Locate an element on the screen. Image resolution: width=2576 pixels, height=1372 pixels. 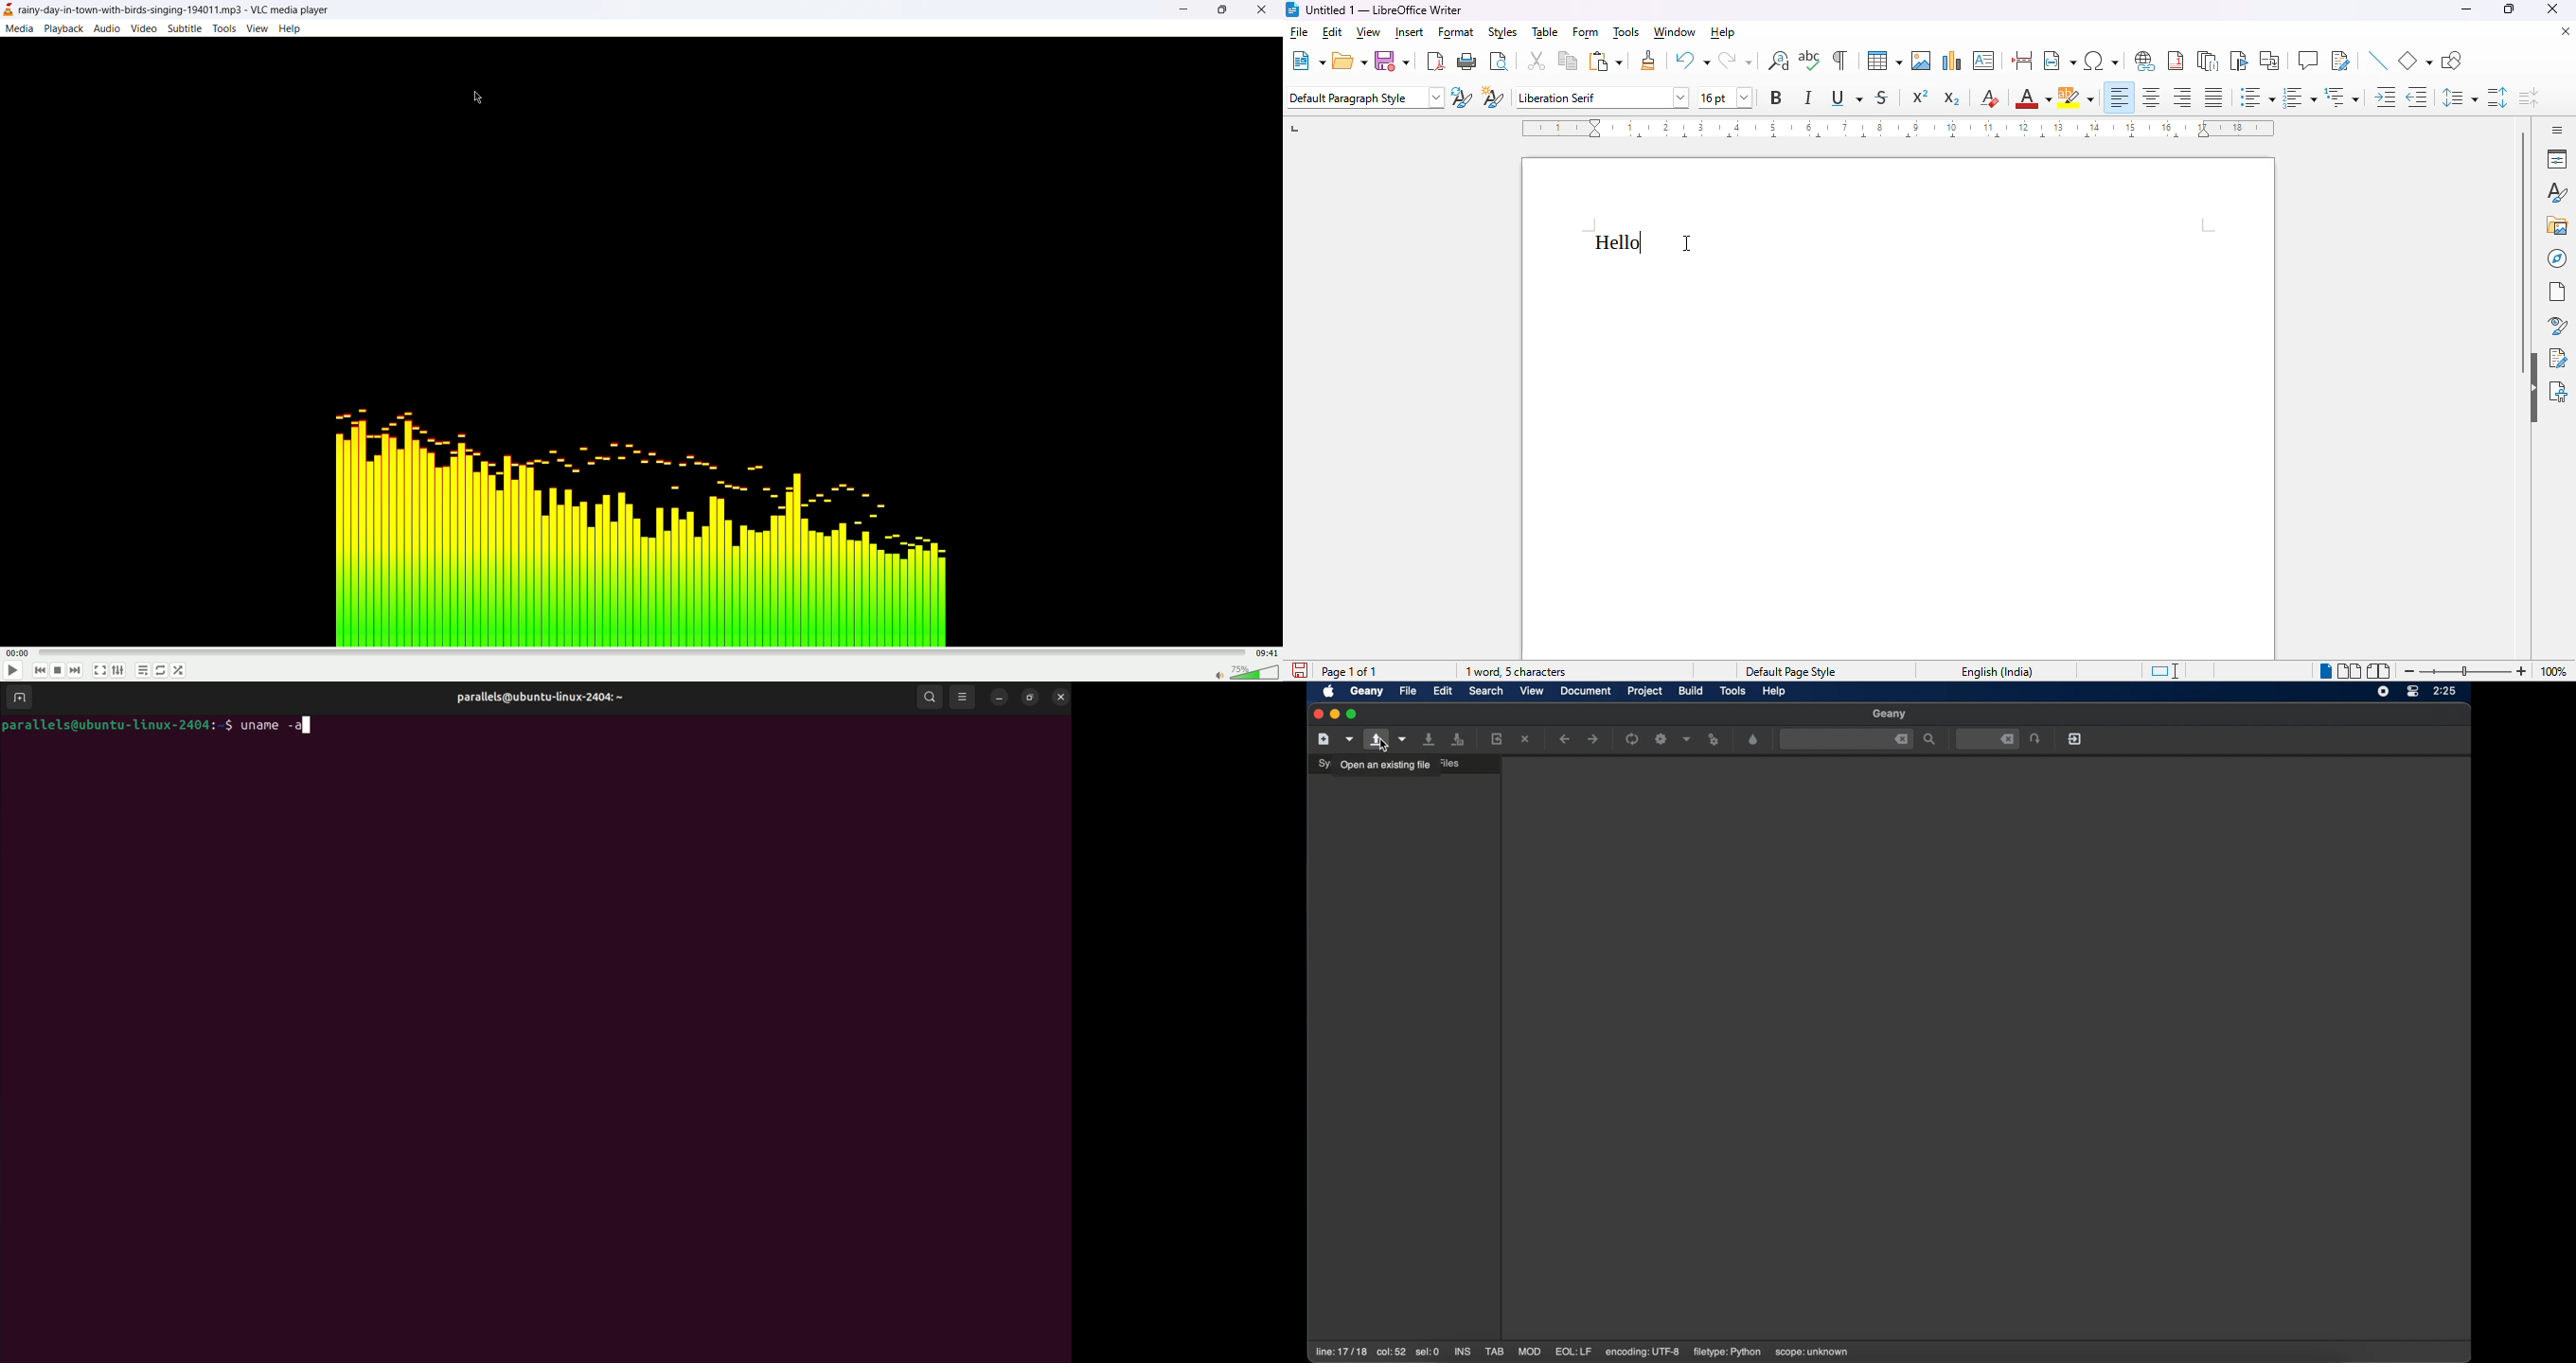
format is located at coordinates (1457, 32).